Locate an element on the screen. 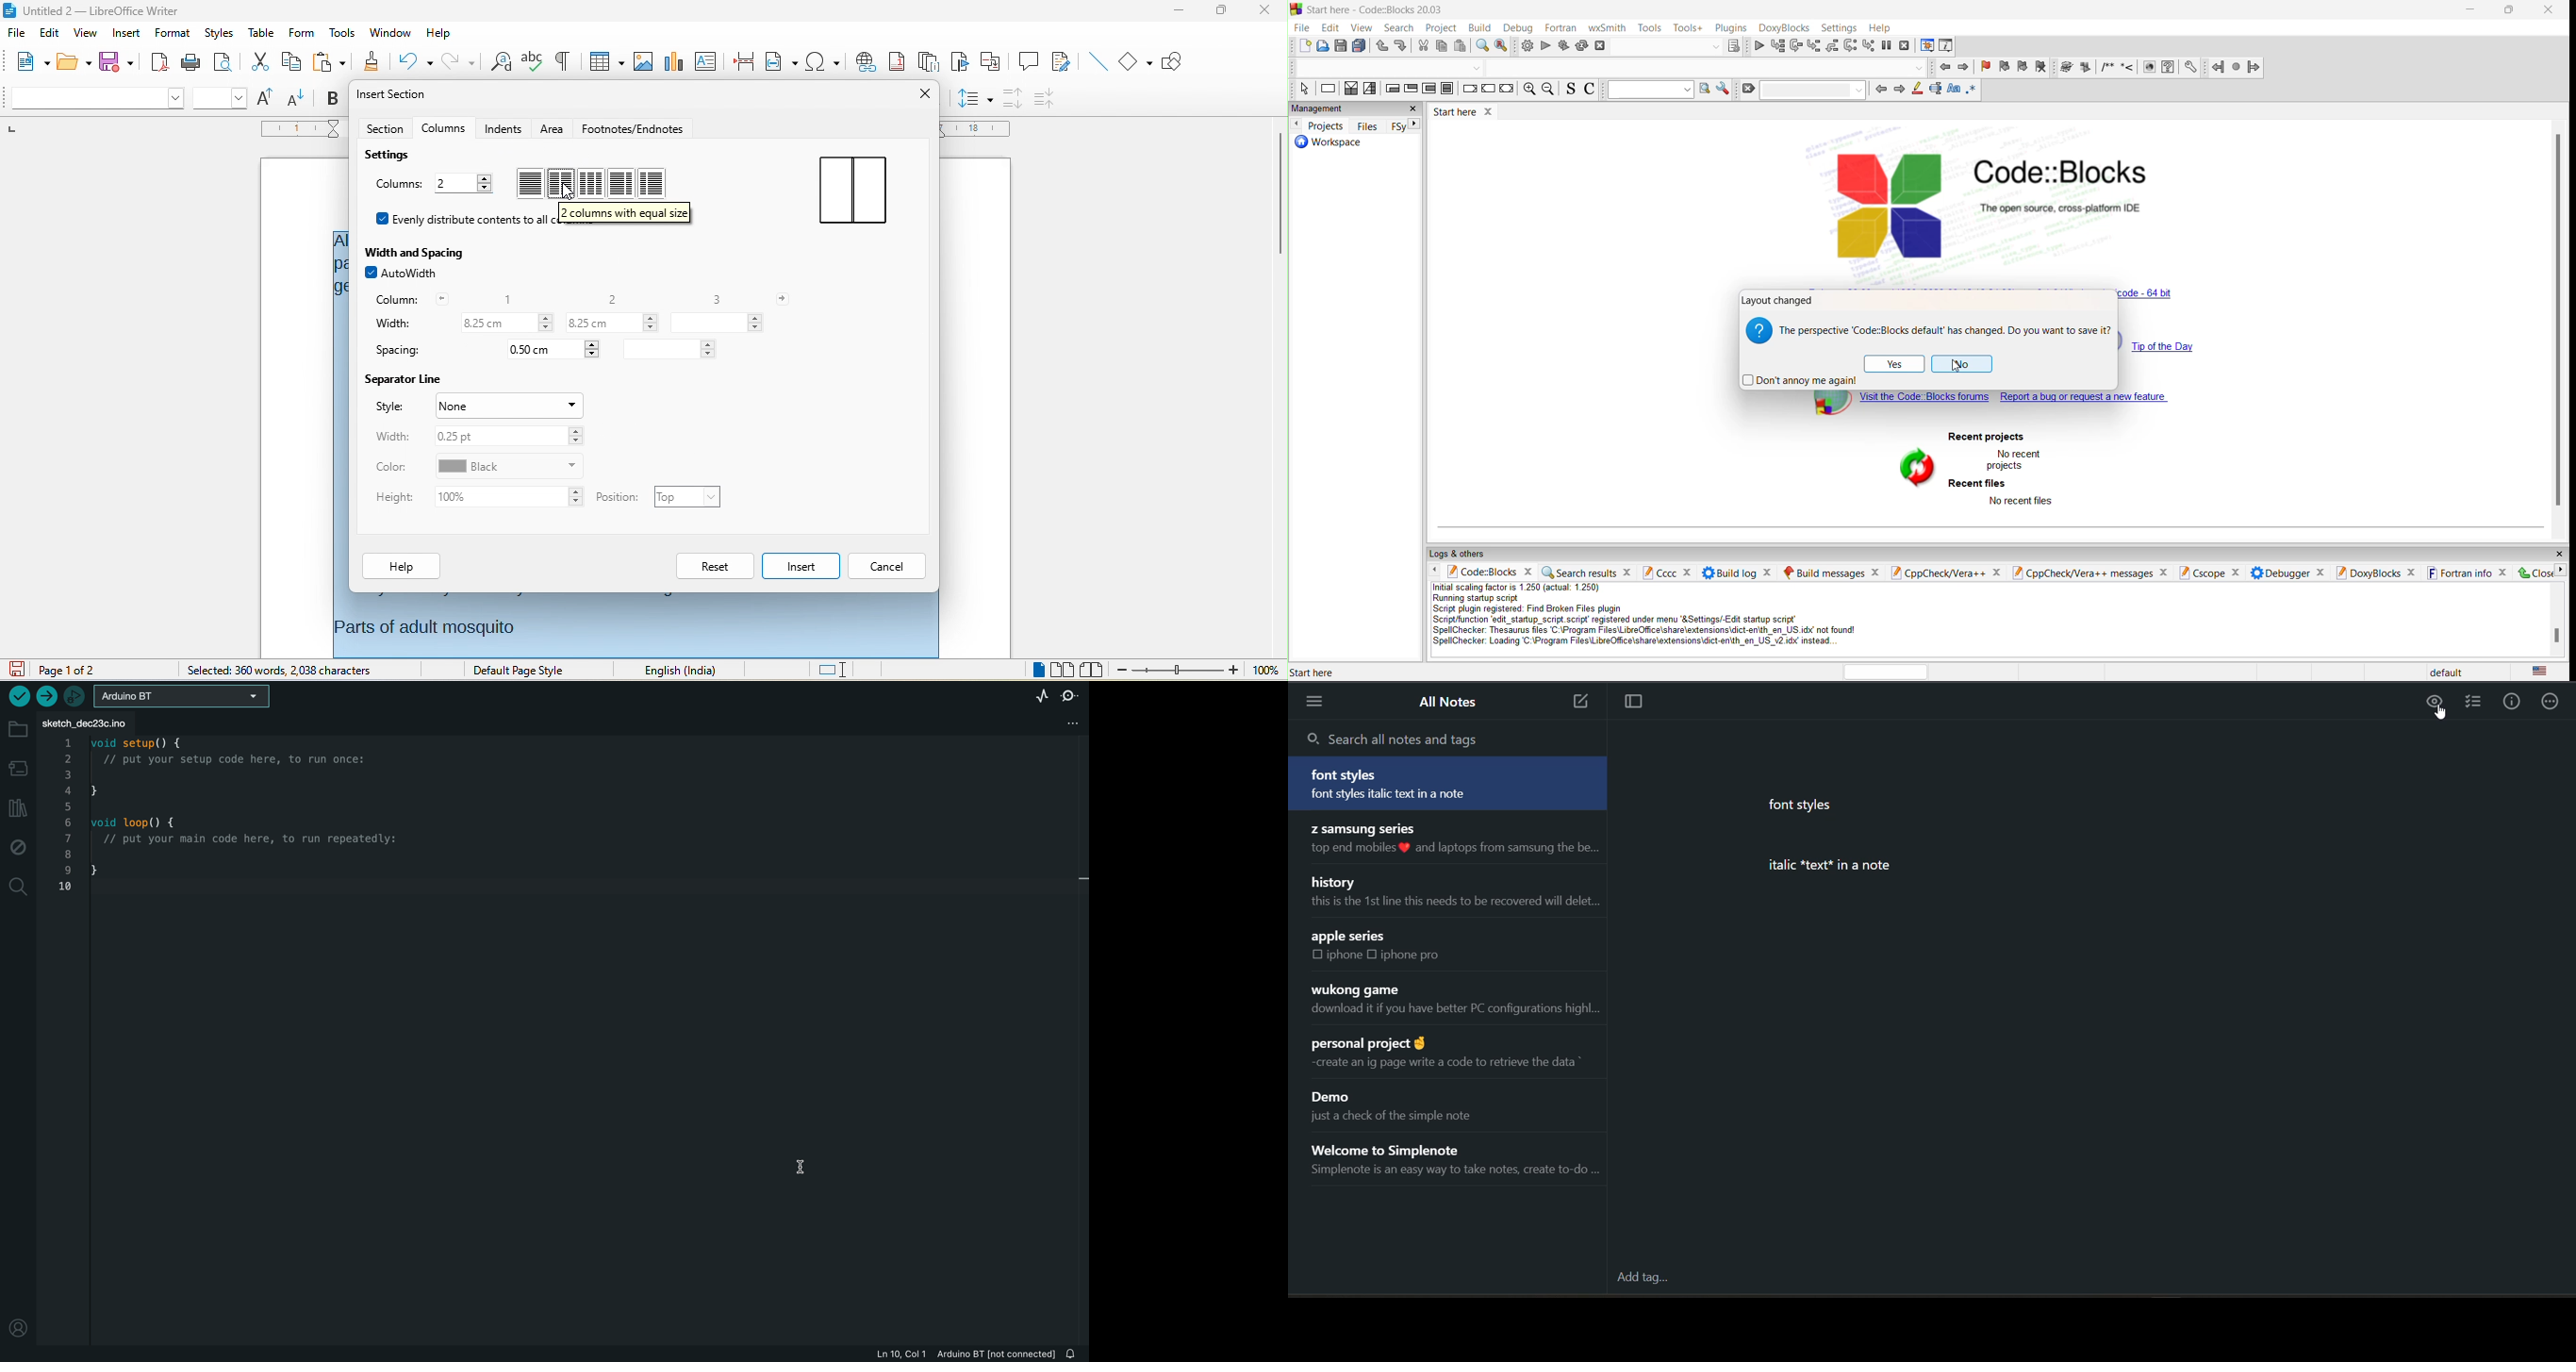 This screenshot has width=2576, height=1372. evenly distribute contents to all columns is located at coordinates (460, 221).